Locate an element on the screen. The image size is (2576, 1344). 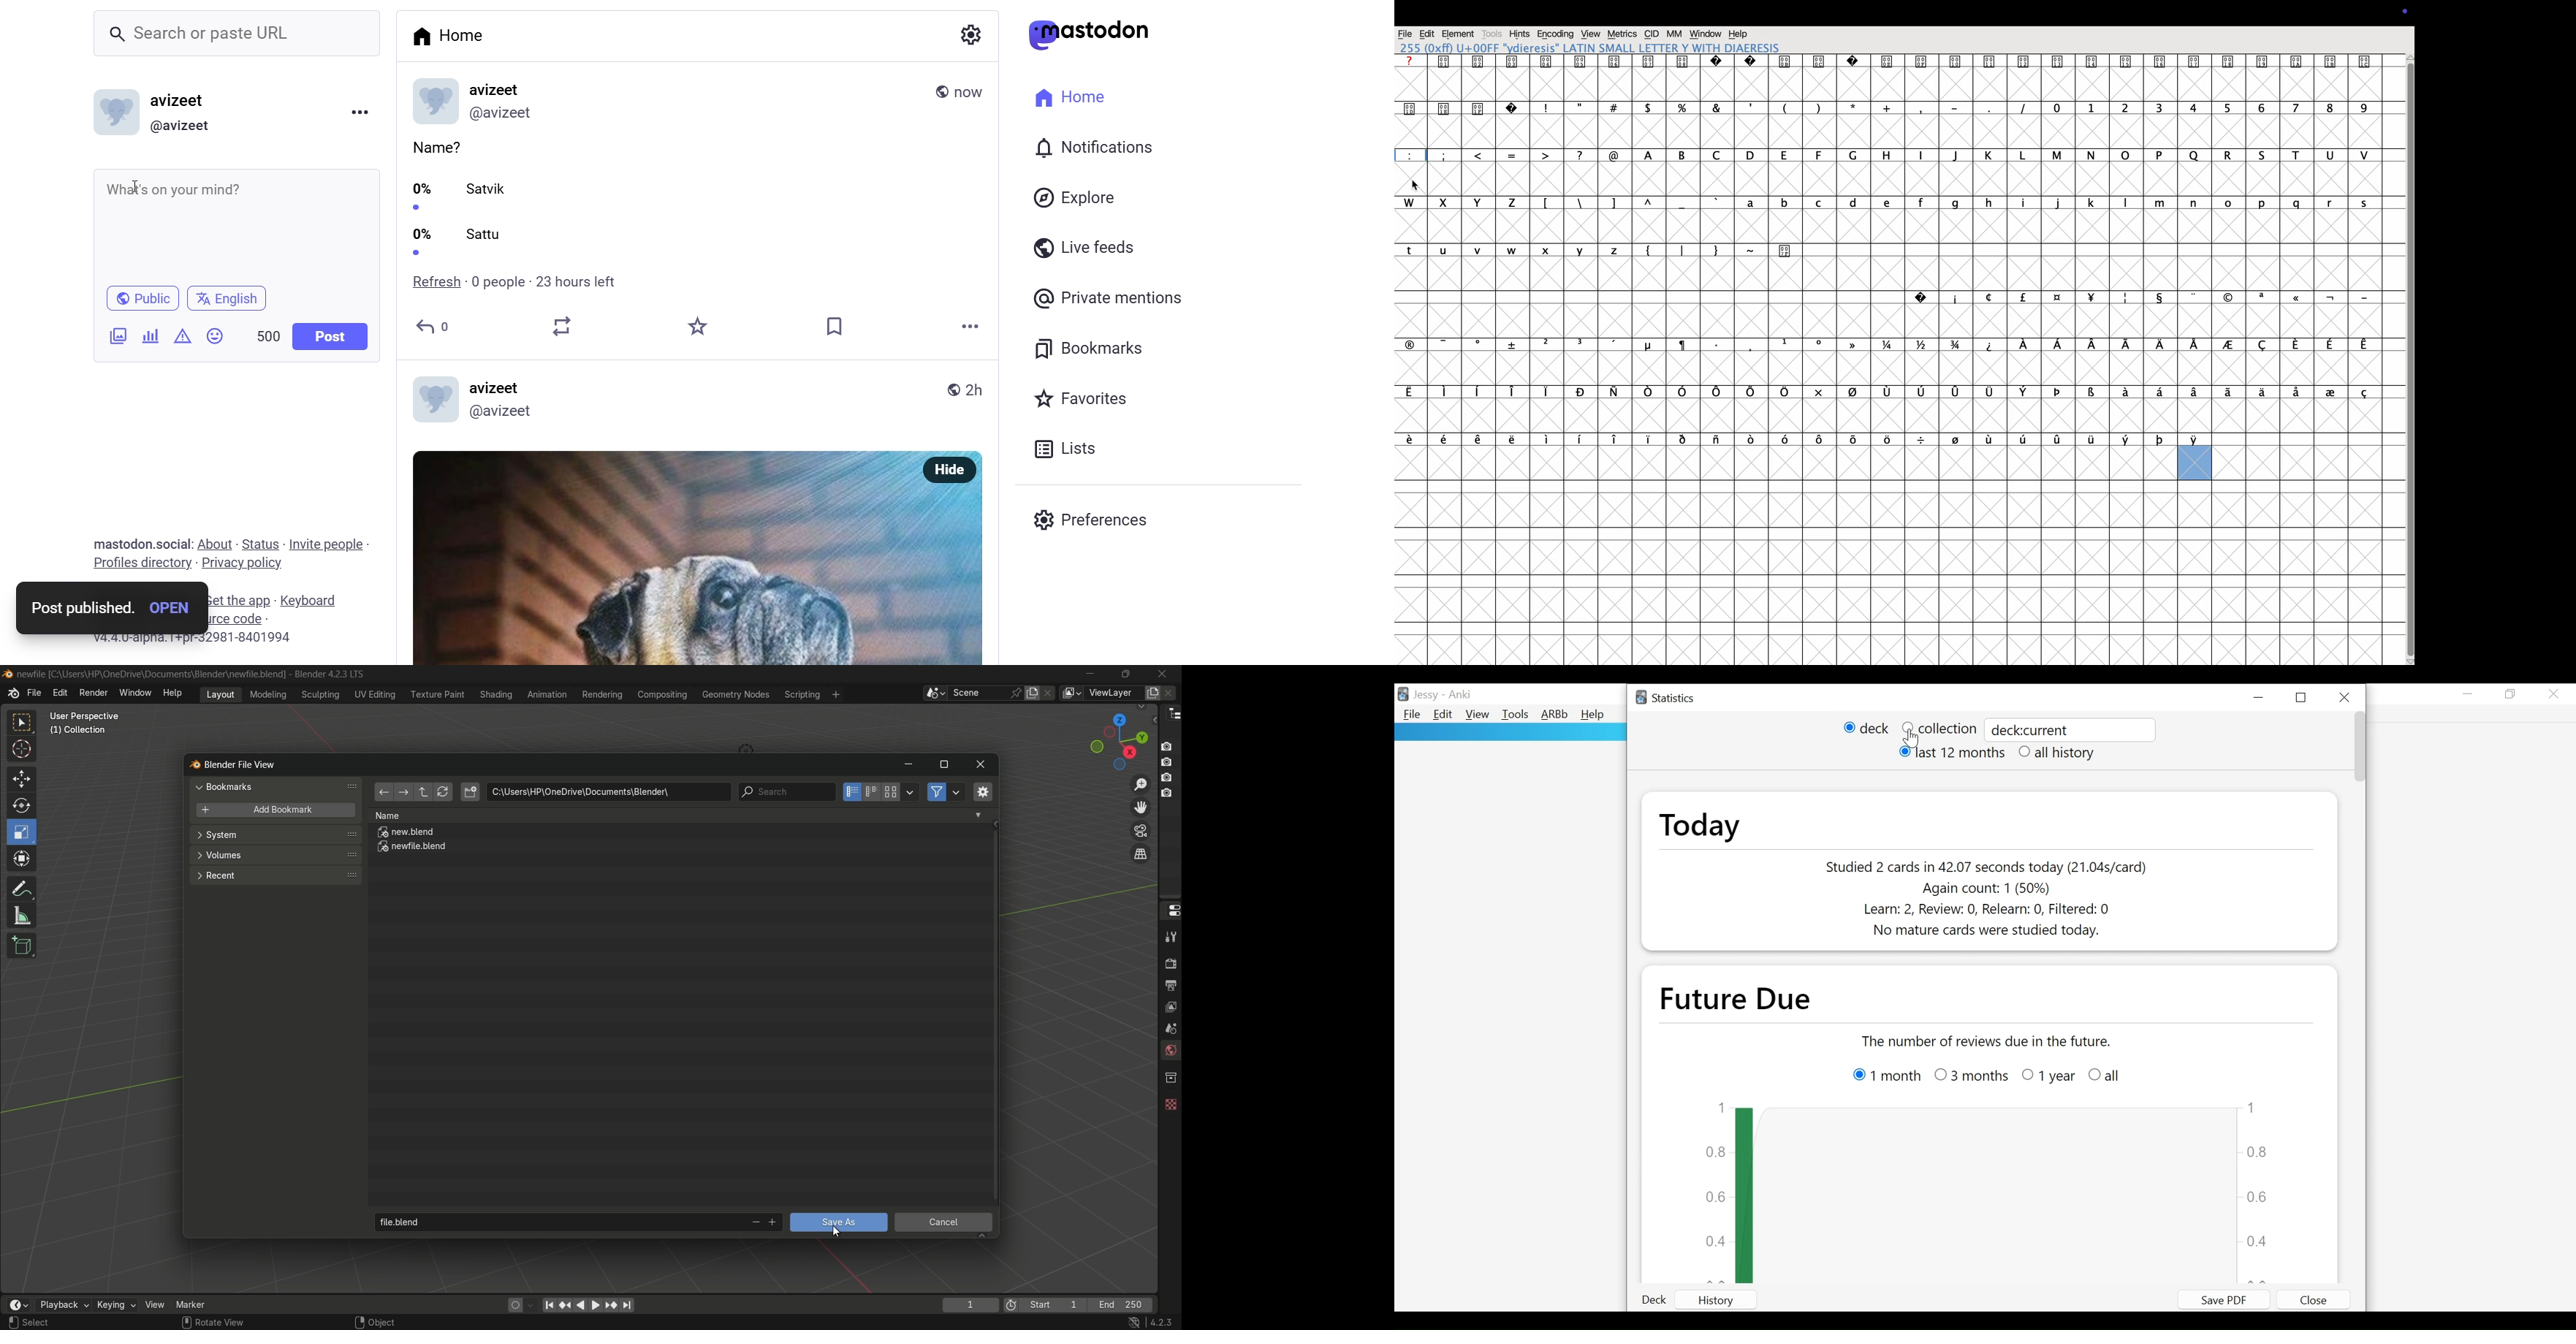
[ is located at coordinates (1547, 214).